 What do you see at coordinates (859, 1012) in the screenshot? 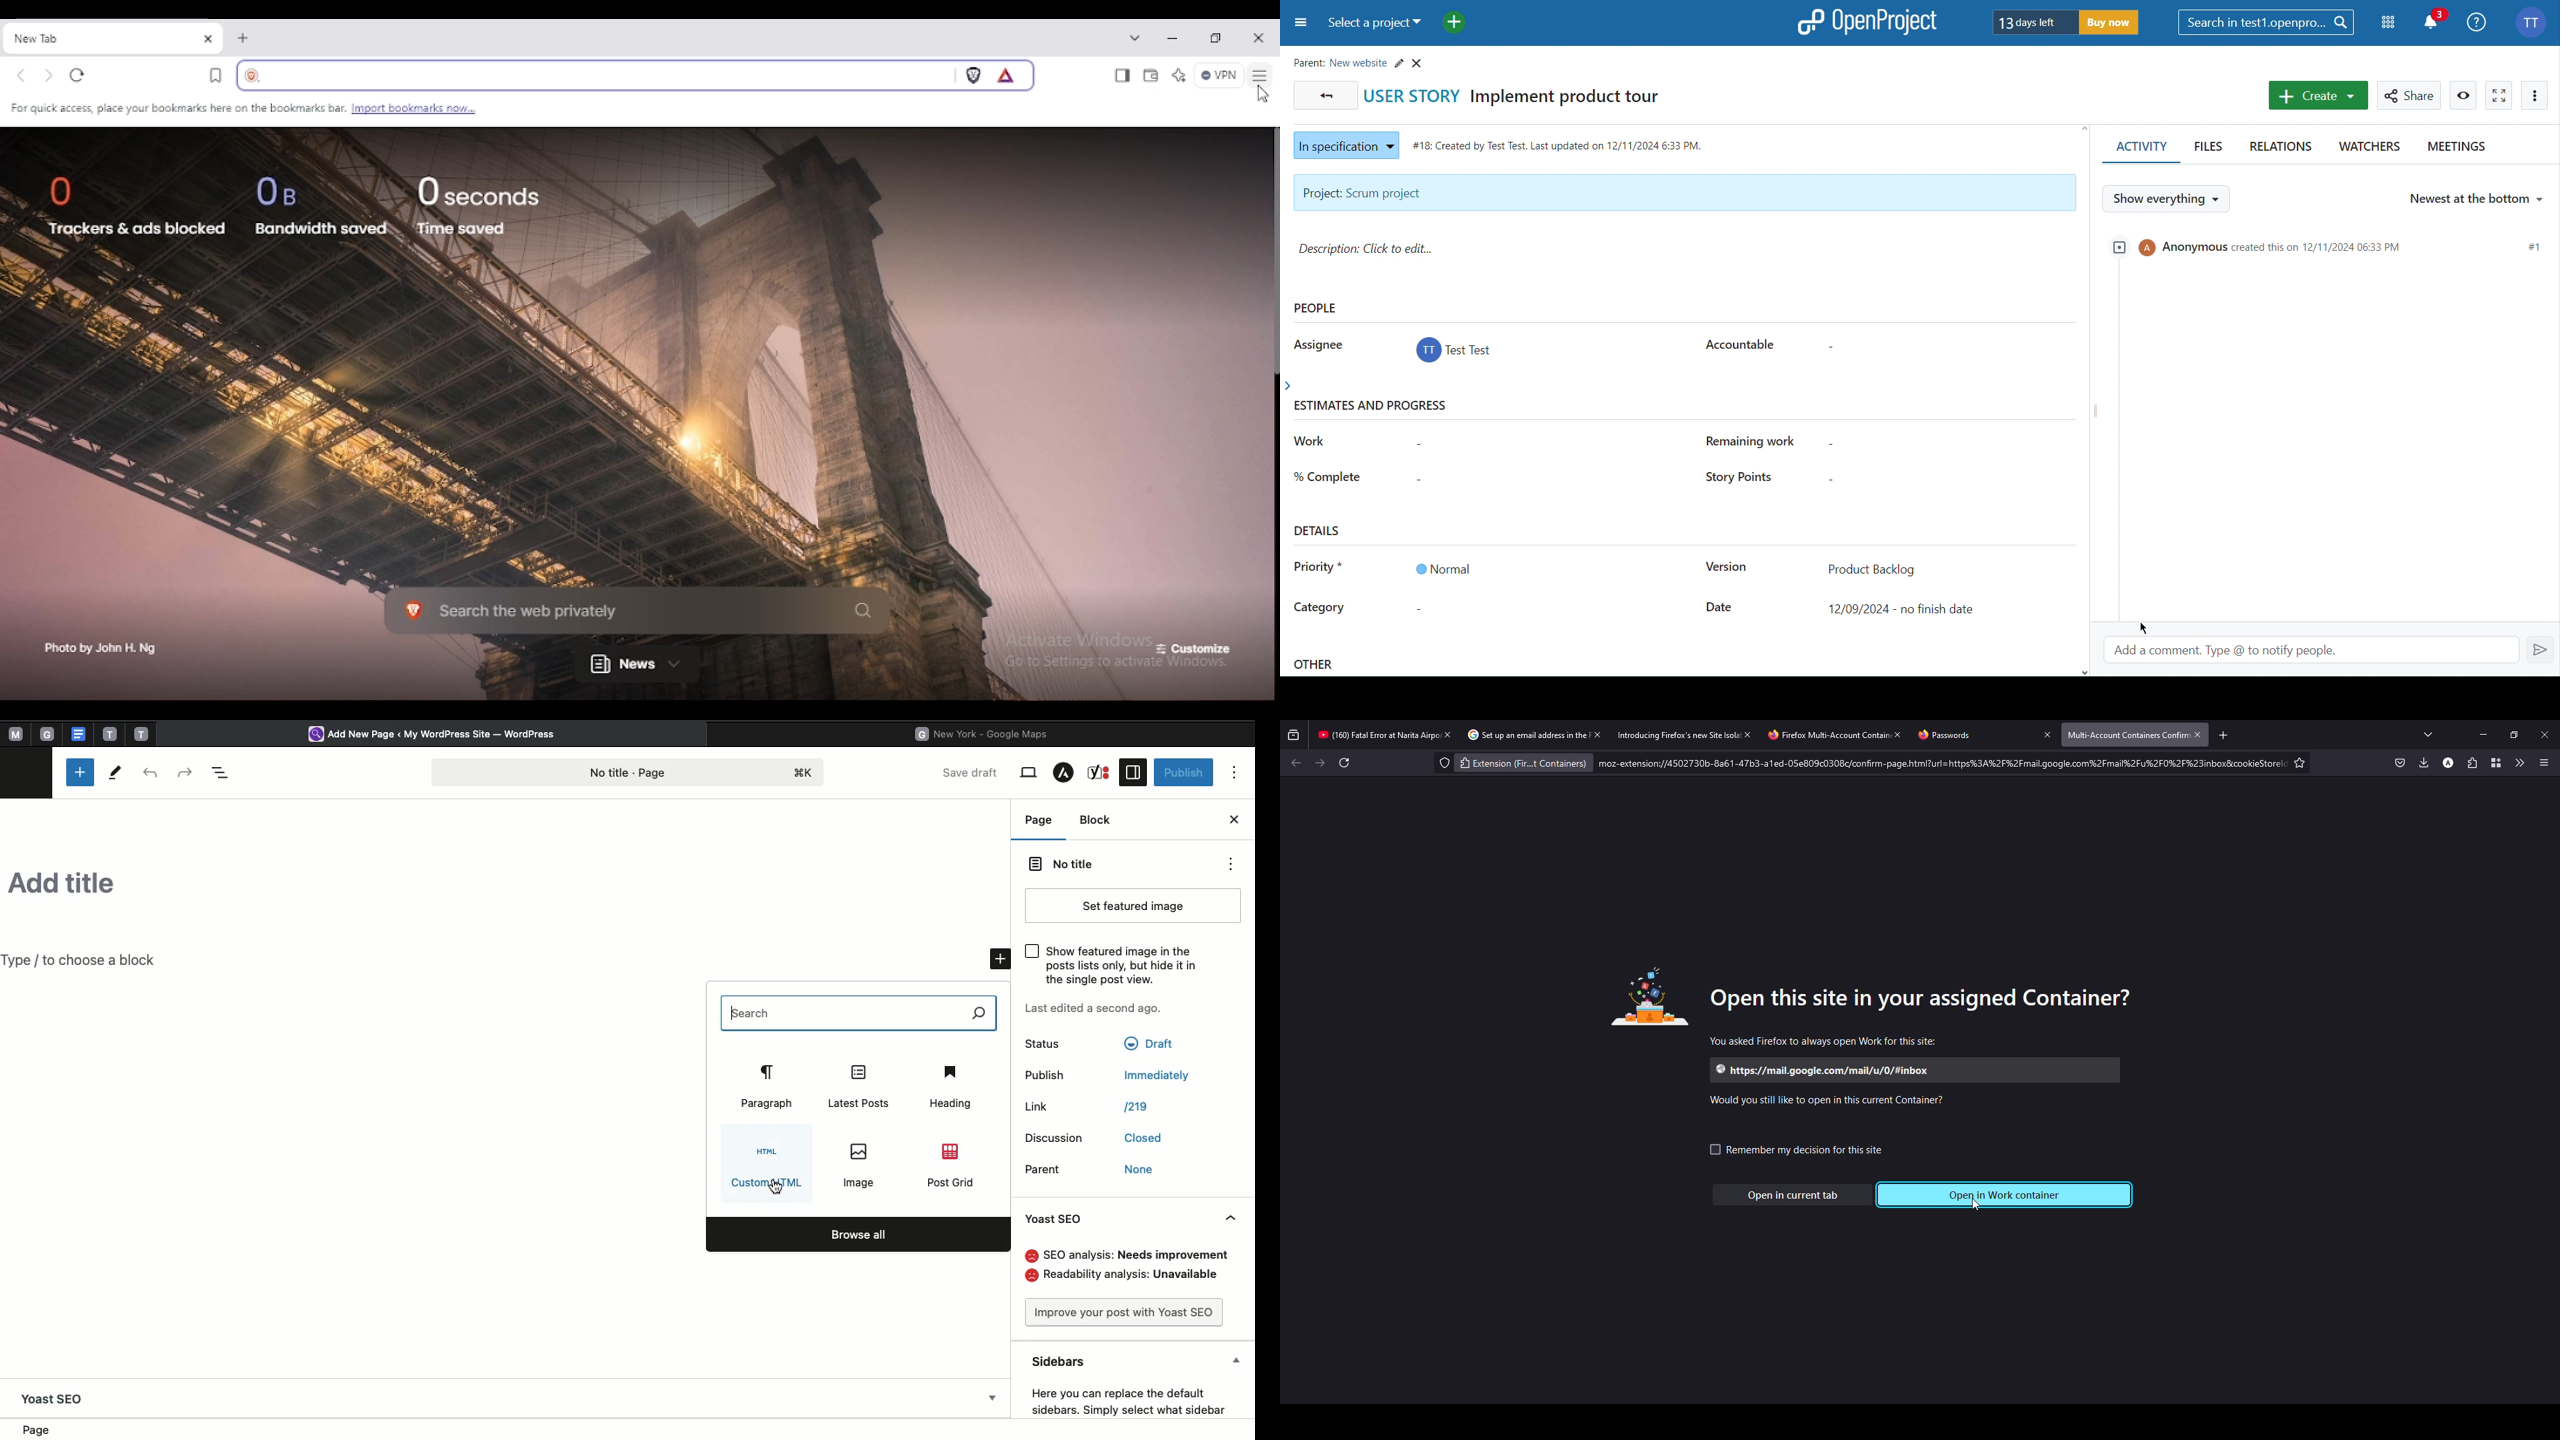
I see `Search` at bounding box center [859, 1012].